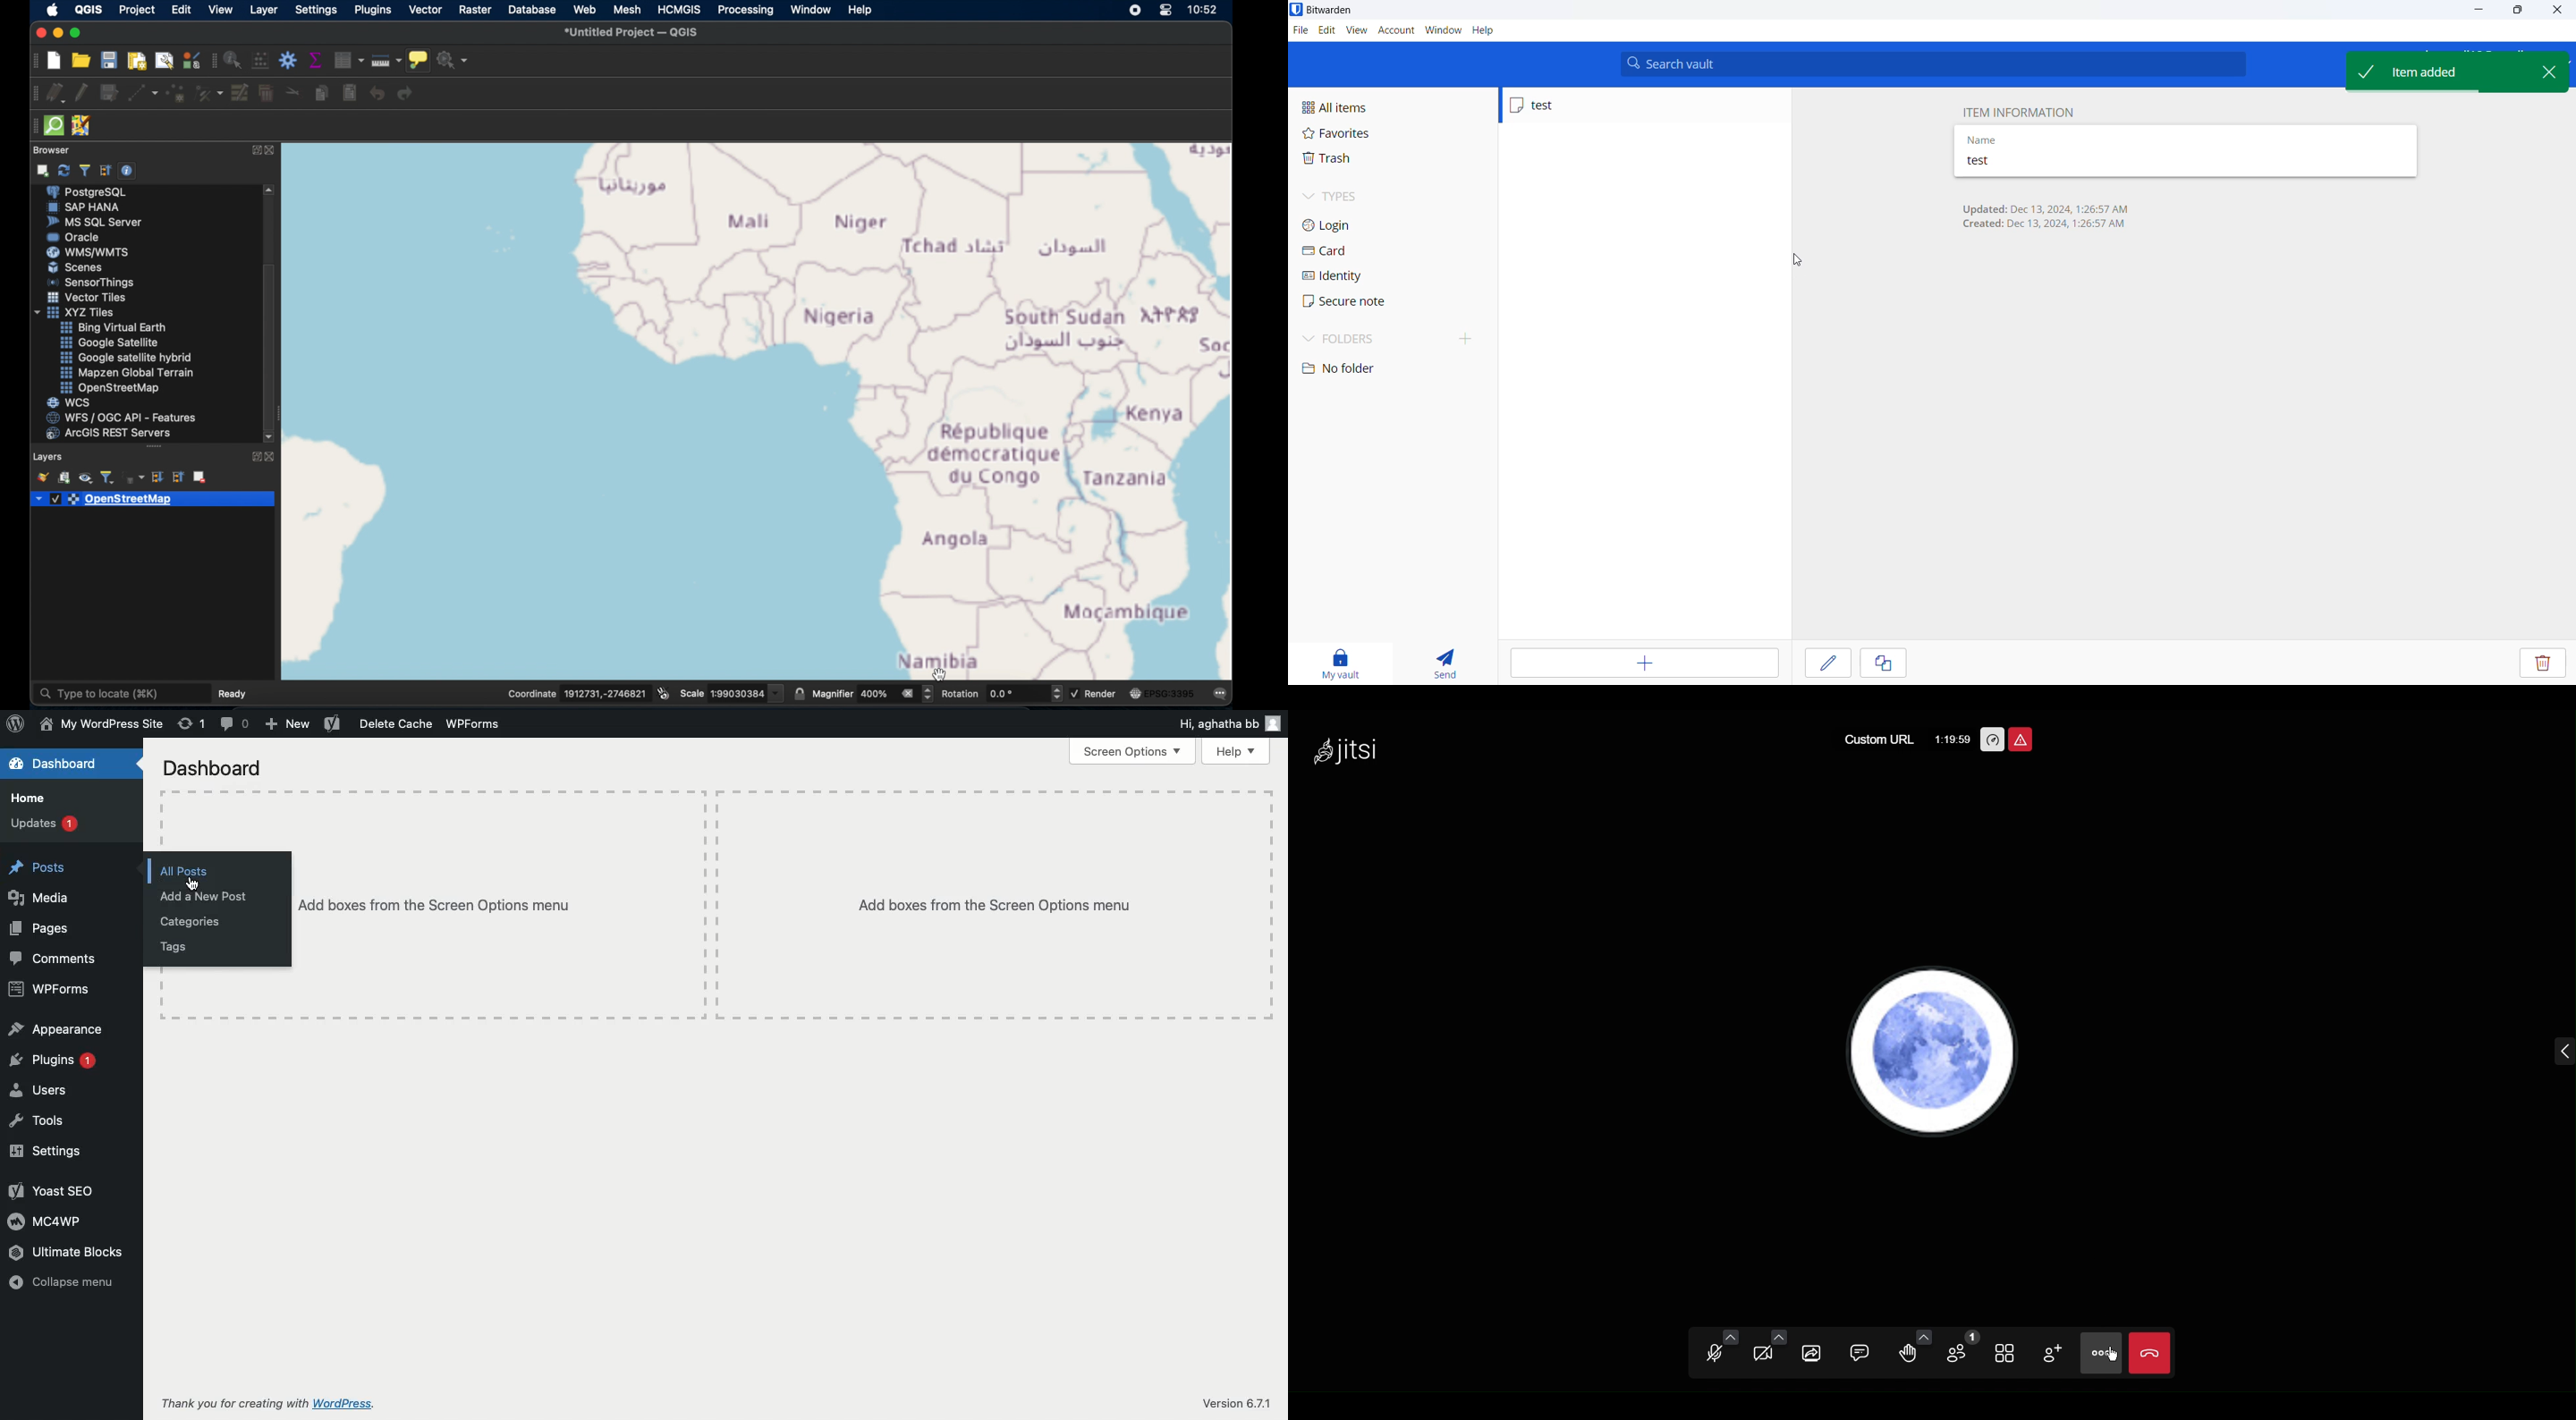 The width and height of the screenshot is (2576, 1428). Describe the element at coordinates (39, 929) in the screenshot. I see `Pages` at that location.